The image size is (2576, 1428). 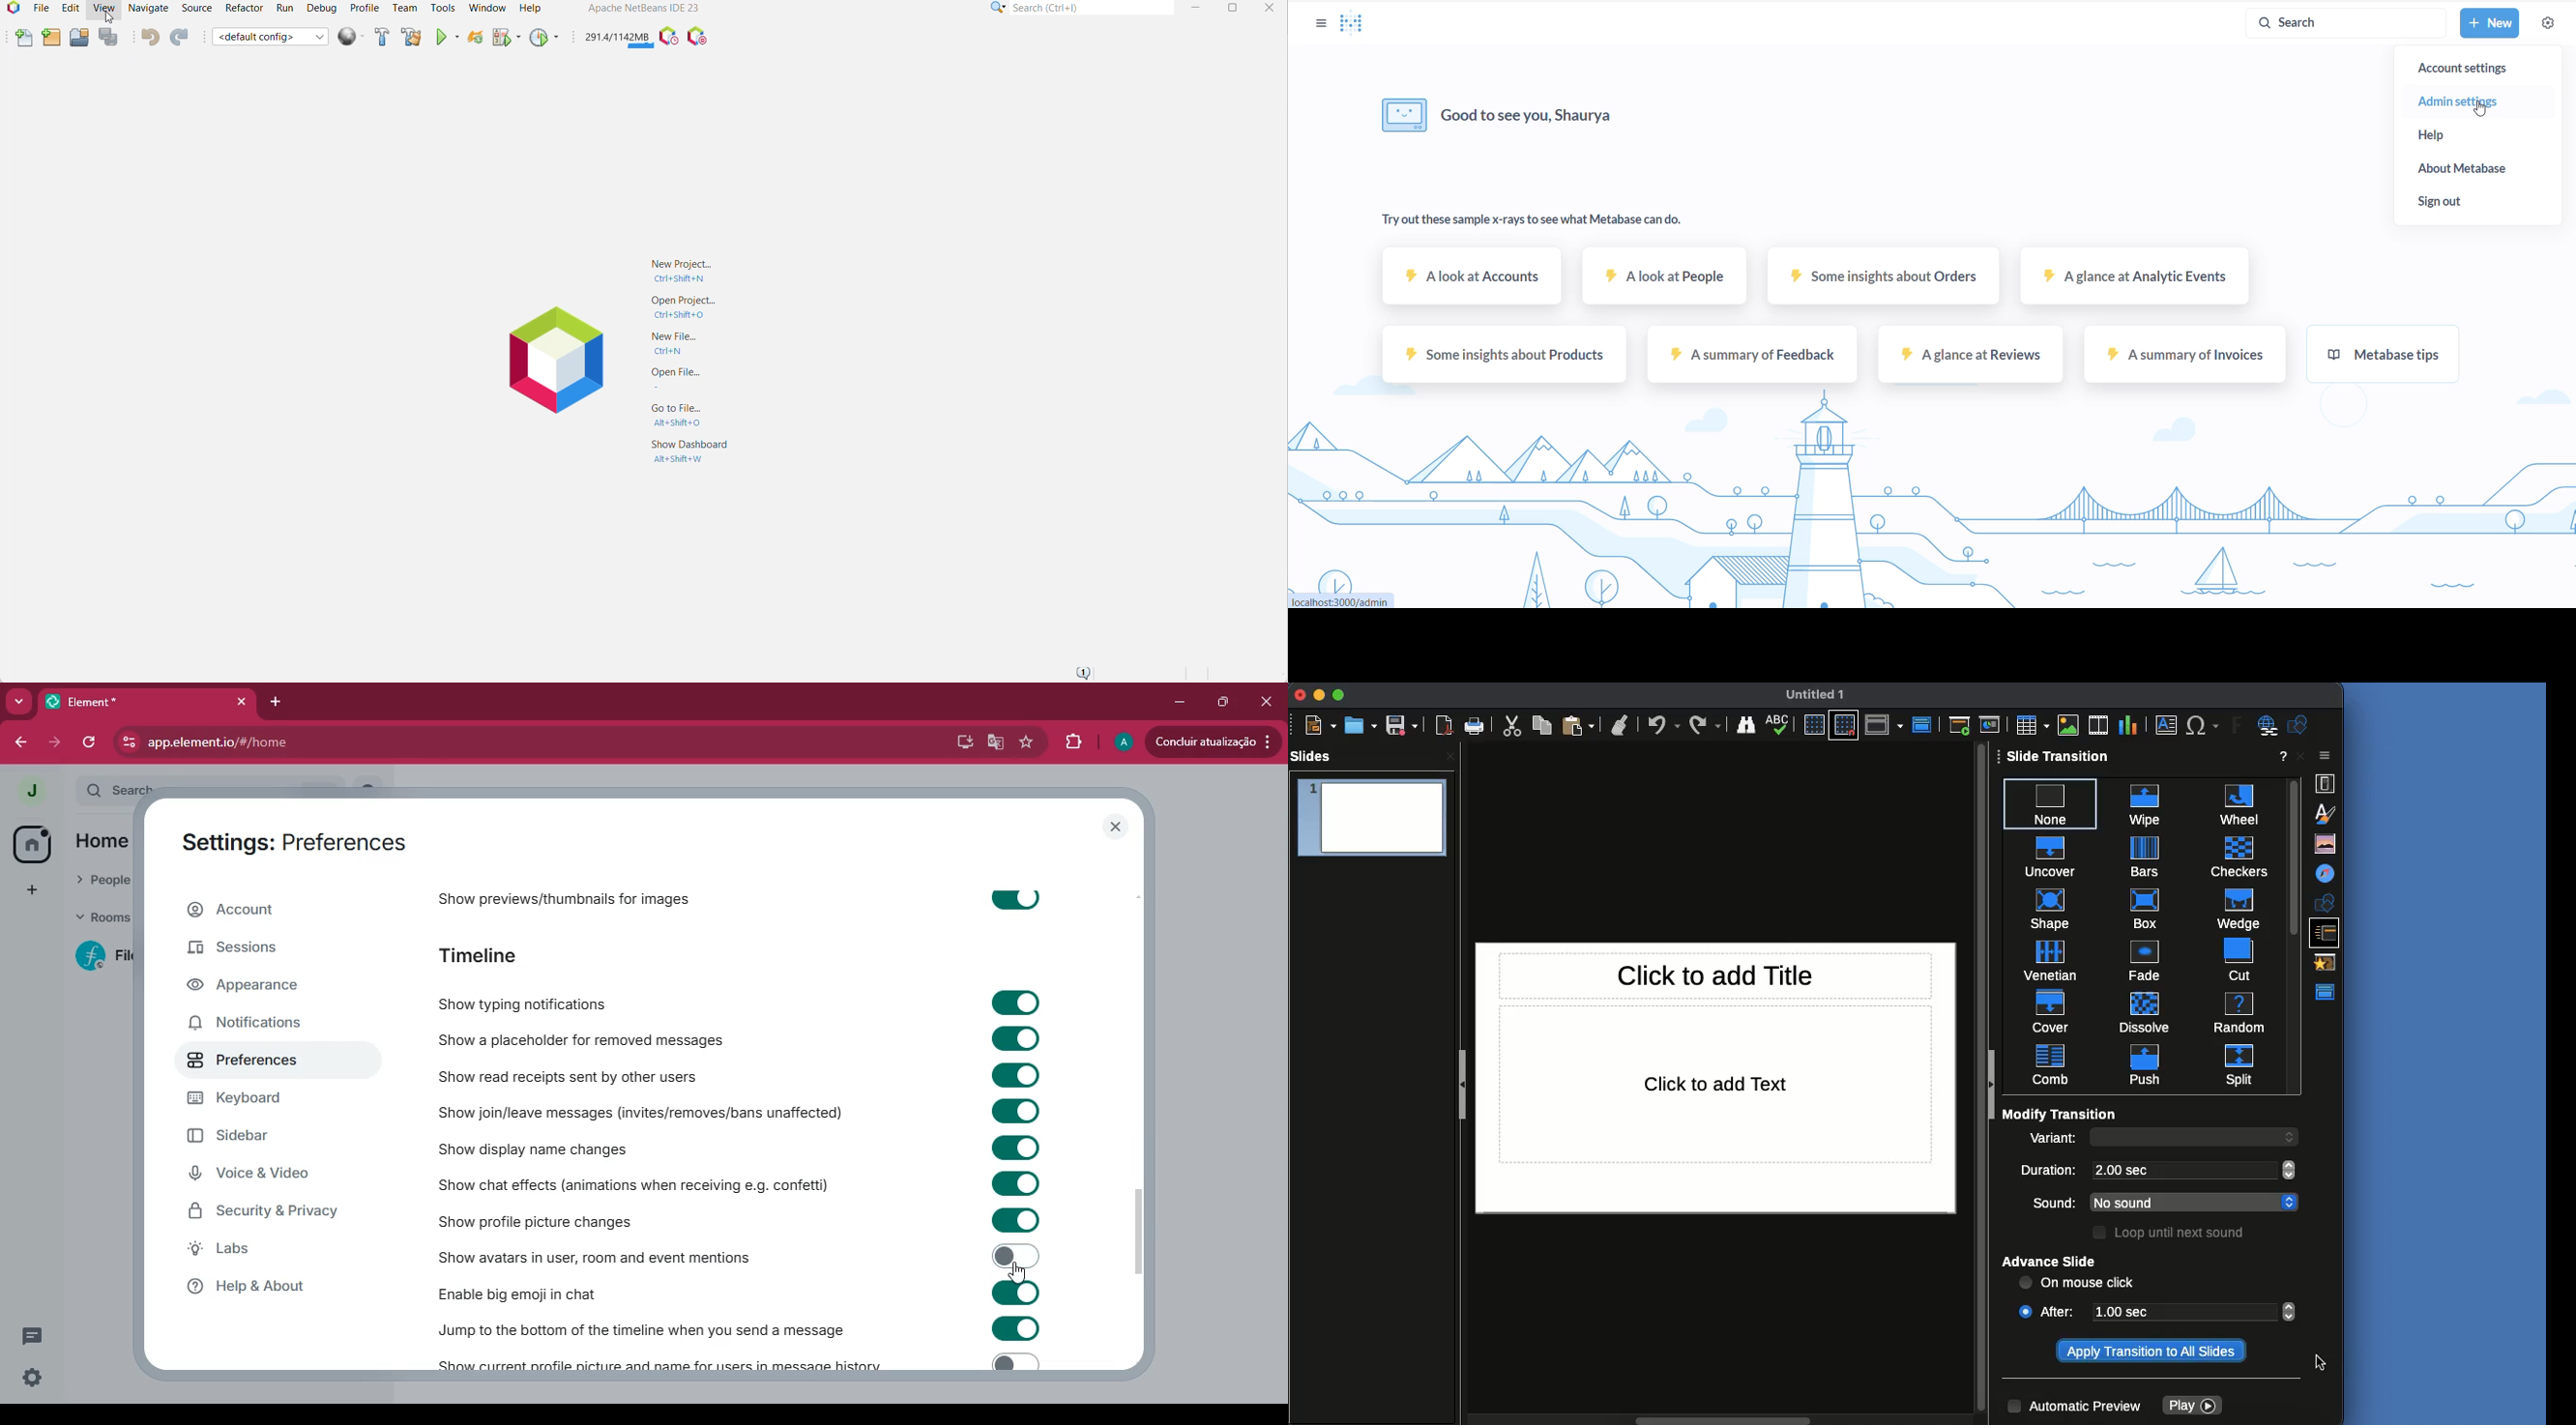 I want to click on cursor on toggle off, so click(x=1019, y=1275).